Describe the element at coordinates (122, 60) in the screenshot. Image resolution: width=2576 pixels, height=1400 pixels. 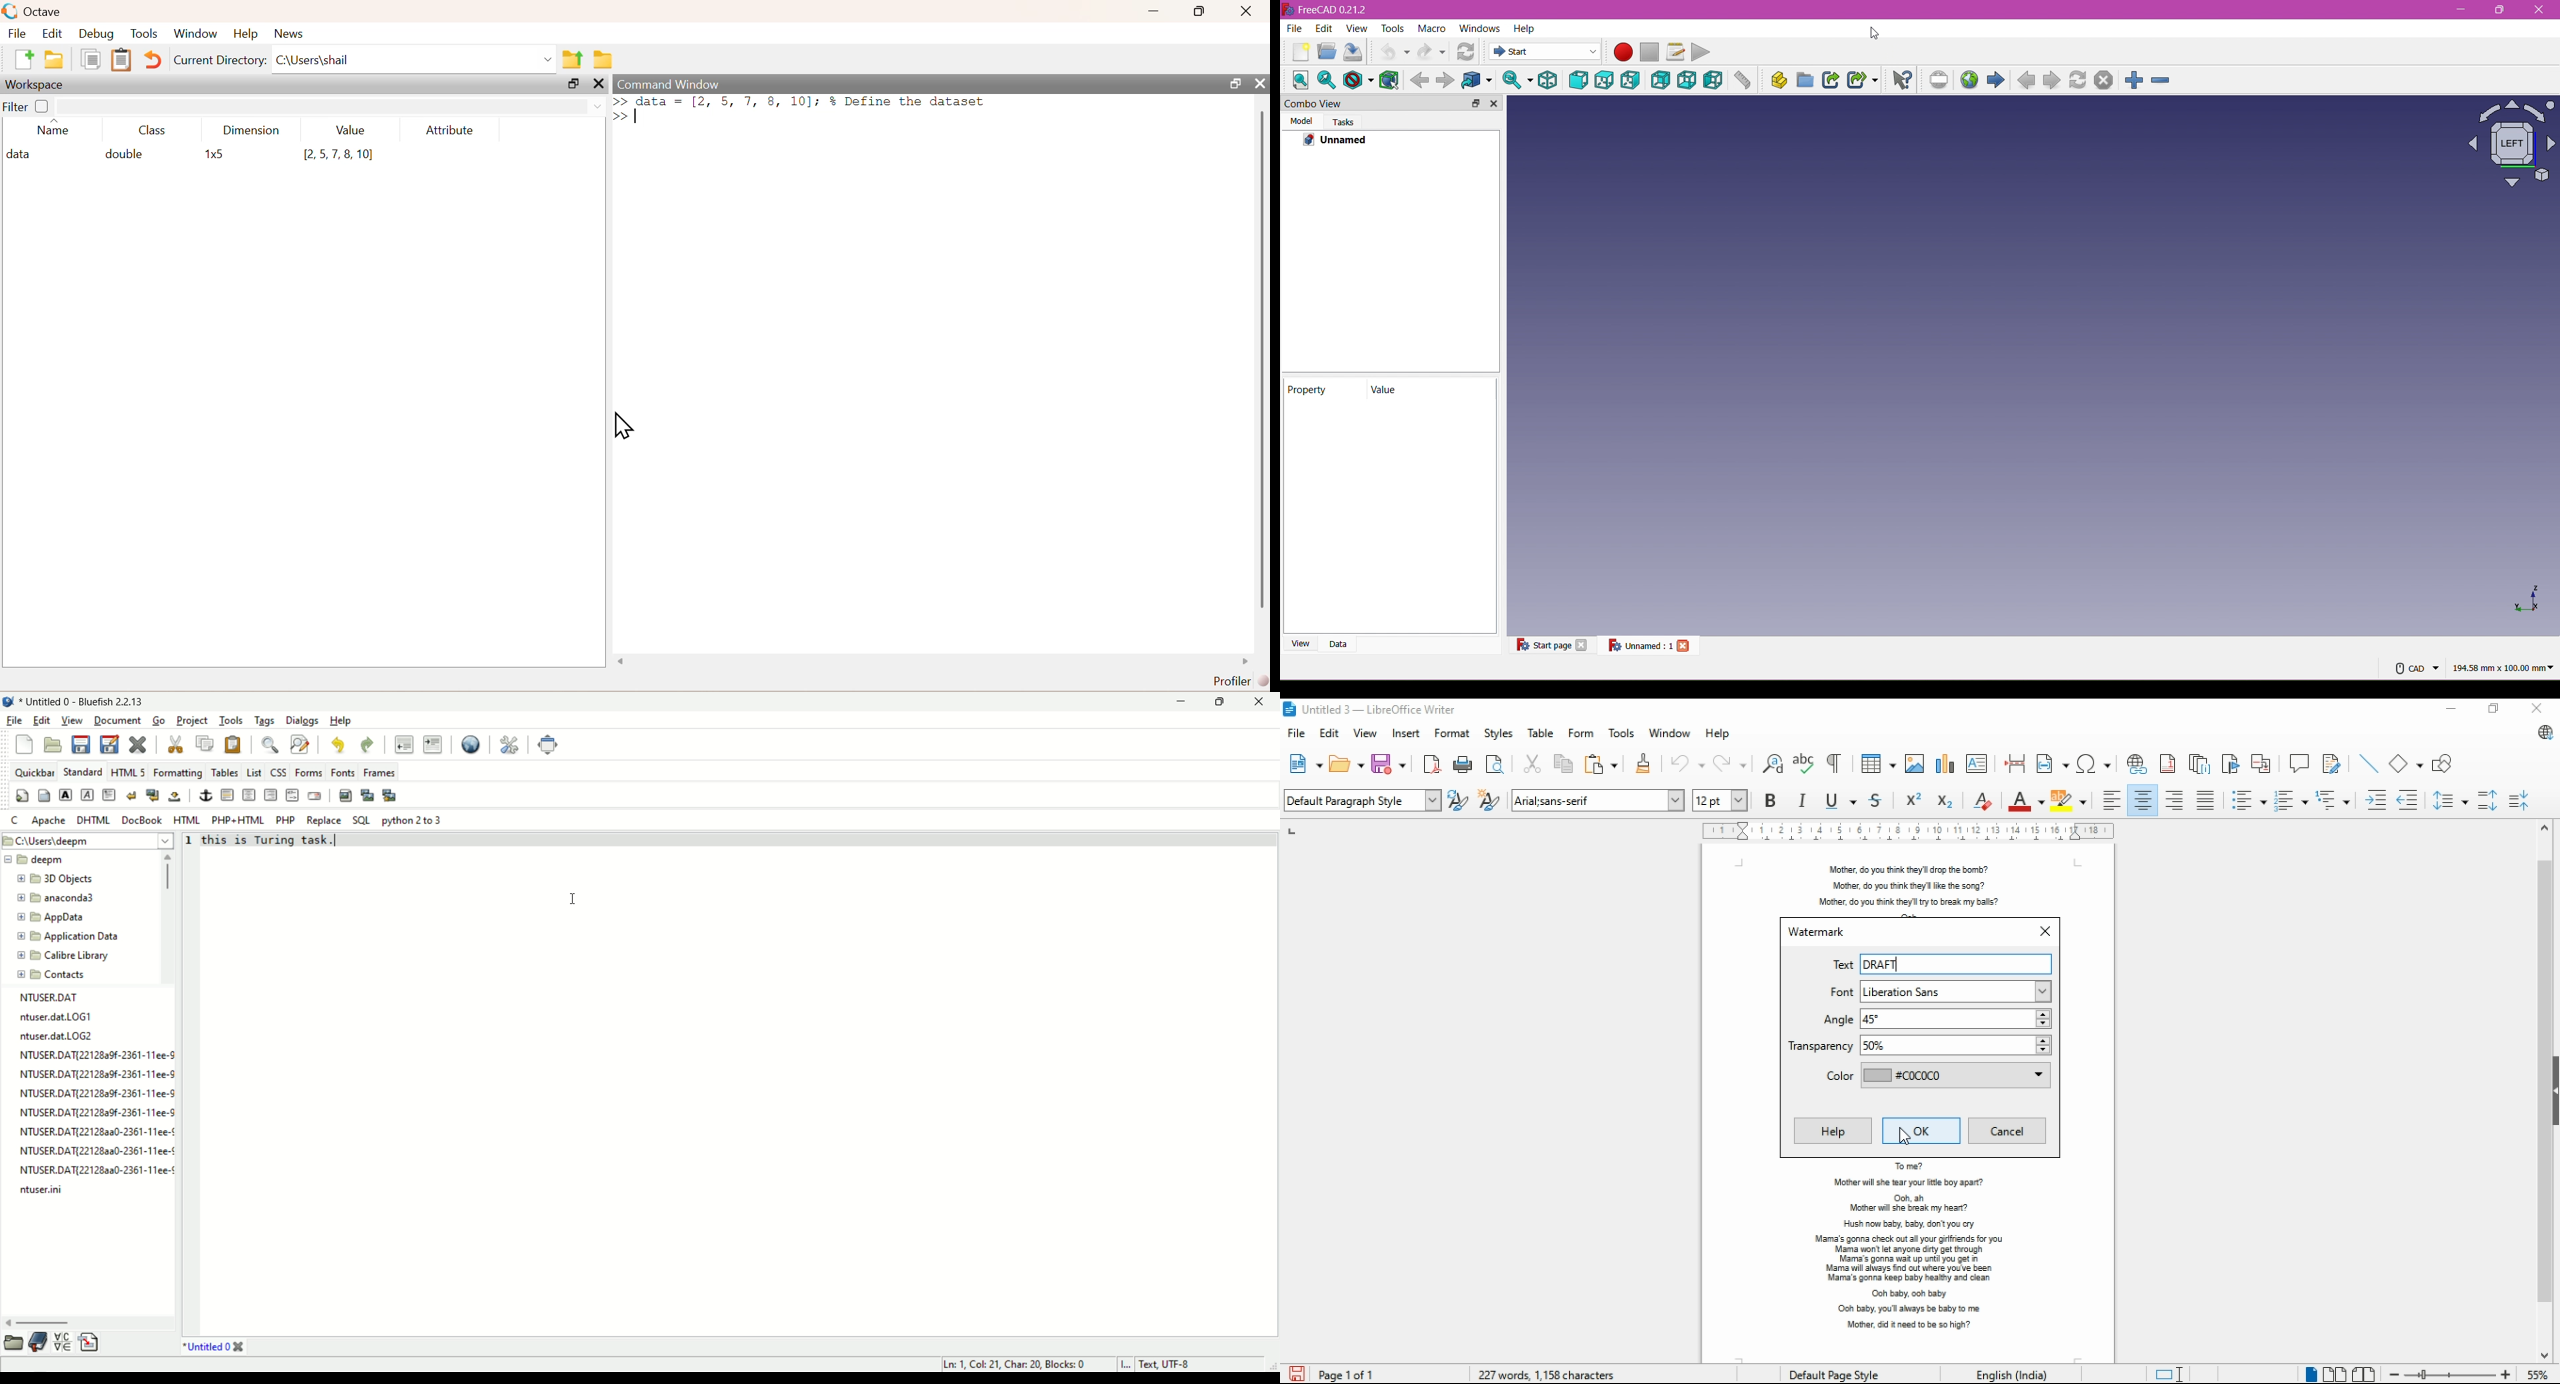
I see `Clipboard` at that location.